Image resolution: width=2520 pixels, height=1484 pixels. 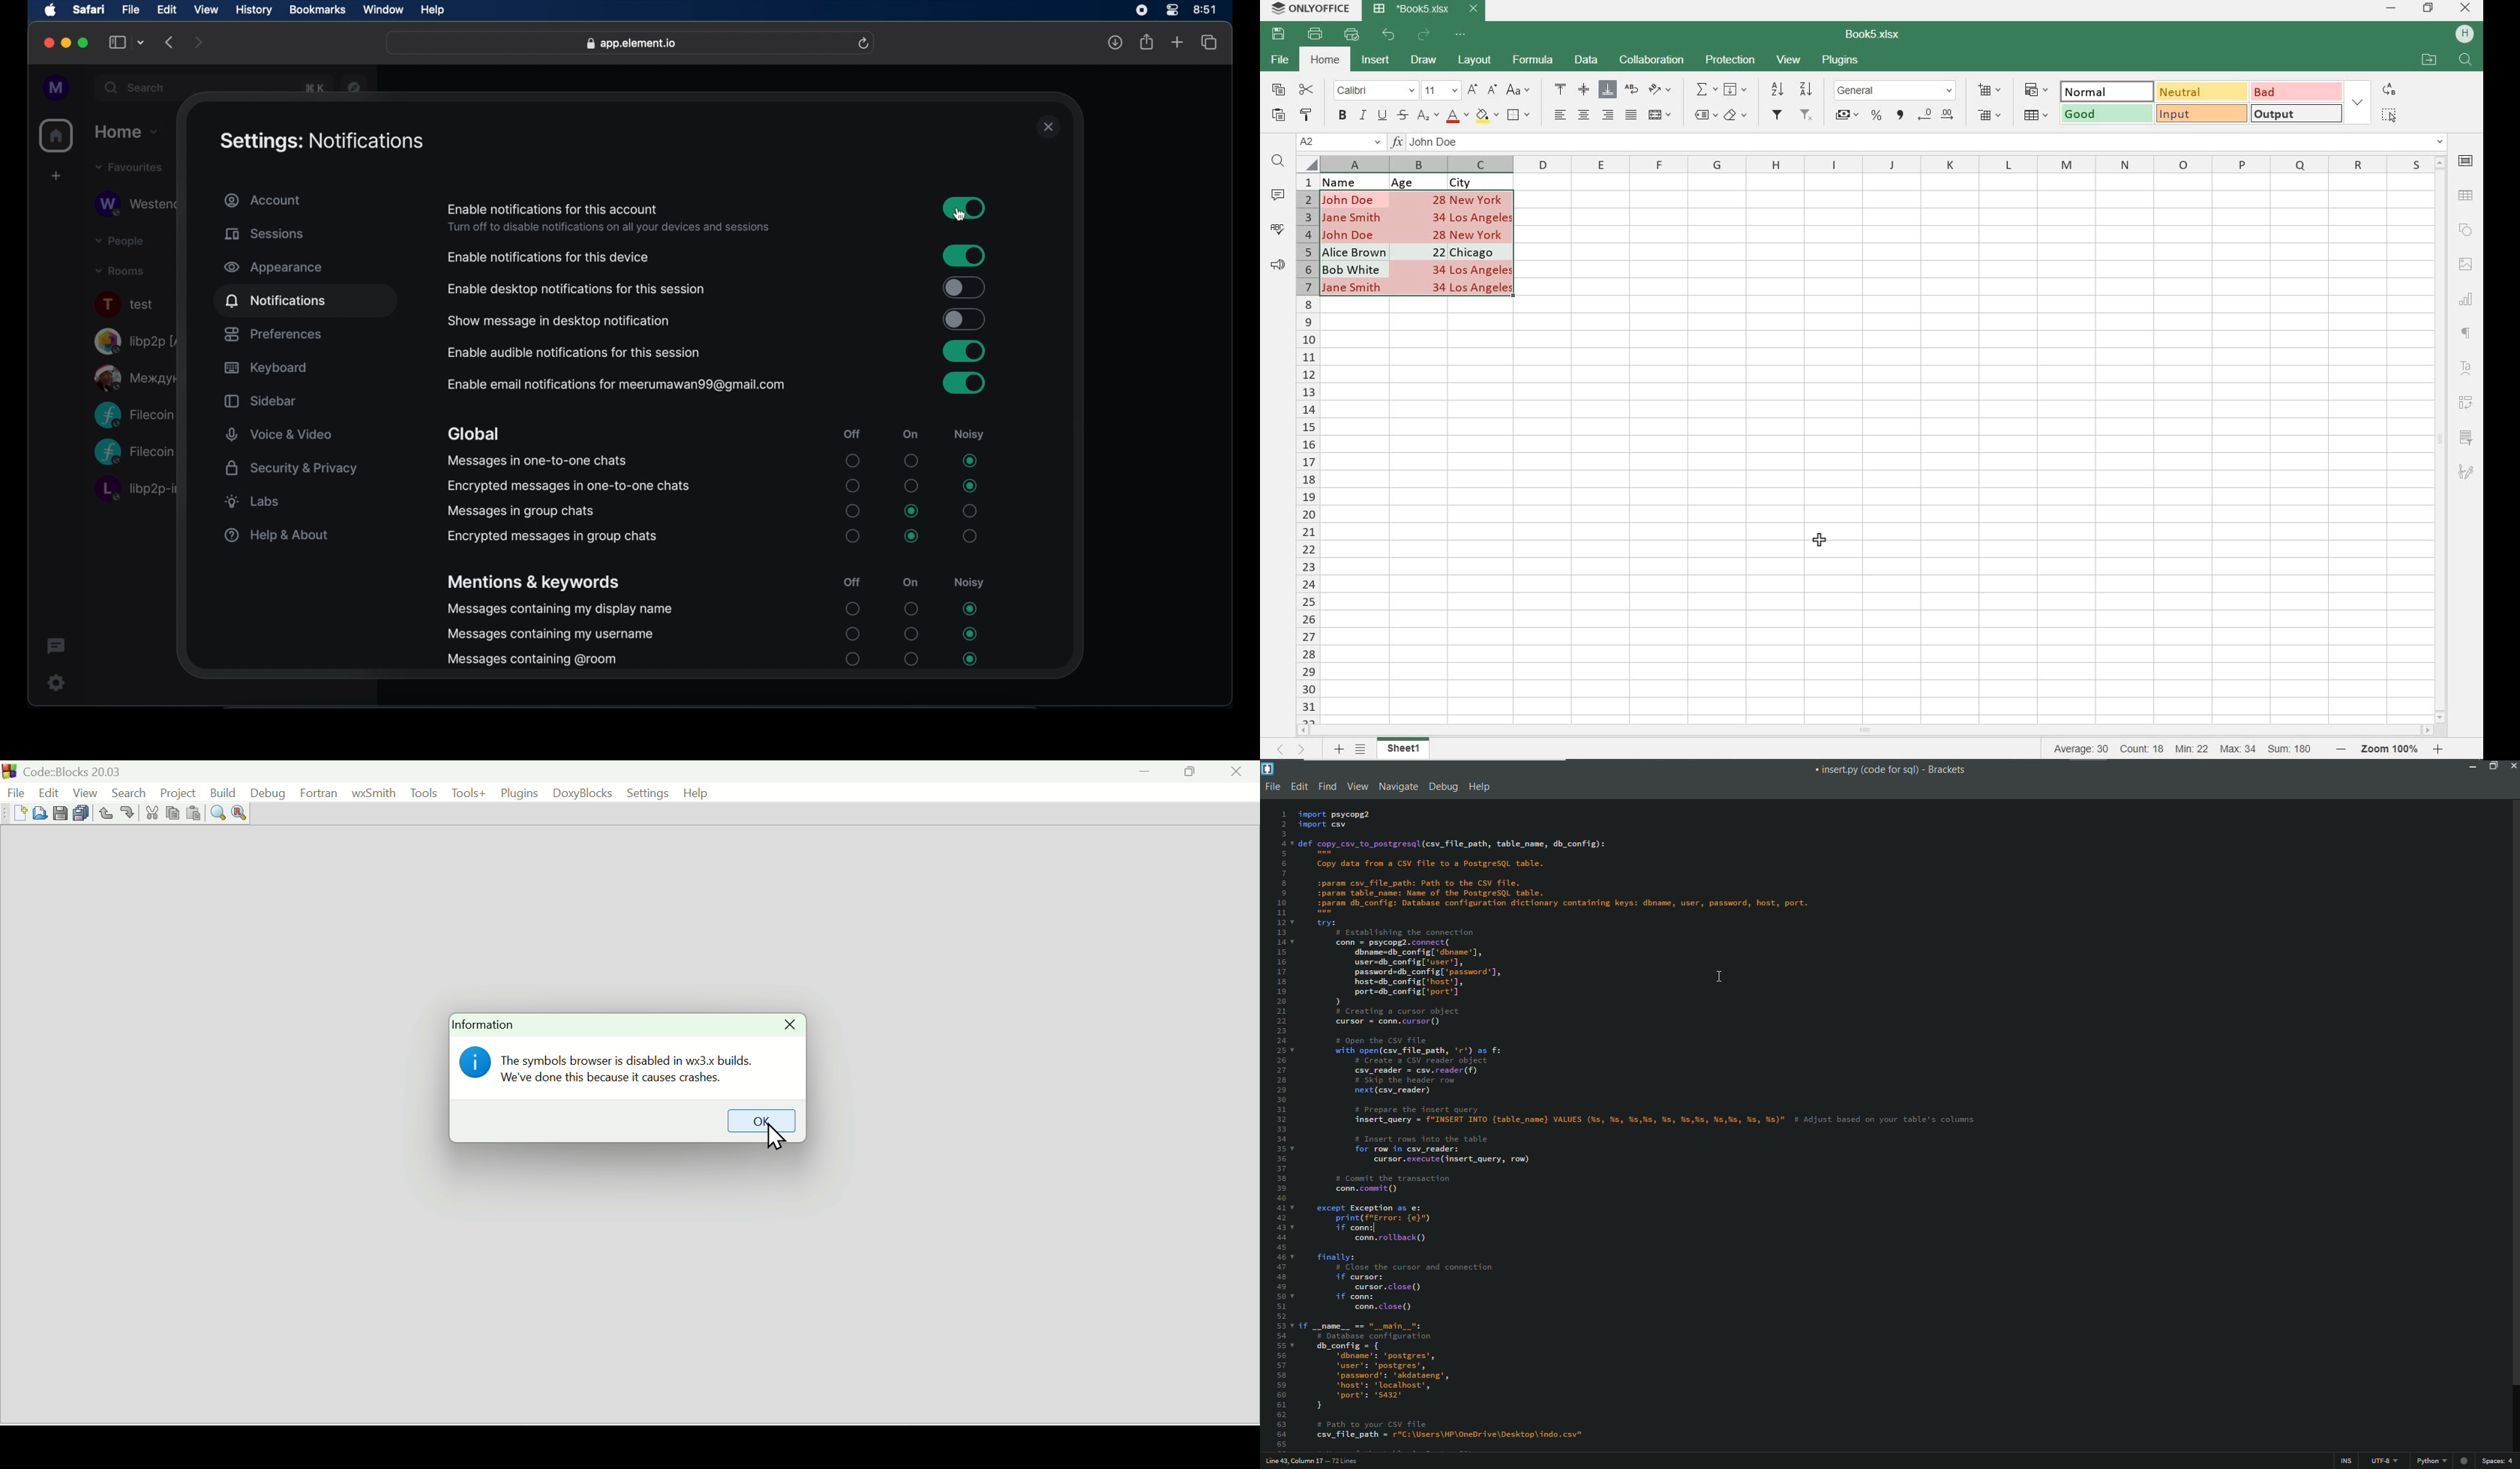 What do you see at coordinates (1363, 749) in the screenshot?
I see `LIST SHEETS` at bounding box center [1363, 749].